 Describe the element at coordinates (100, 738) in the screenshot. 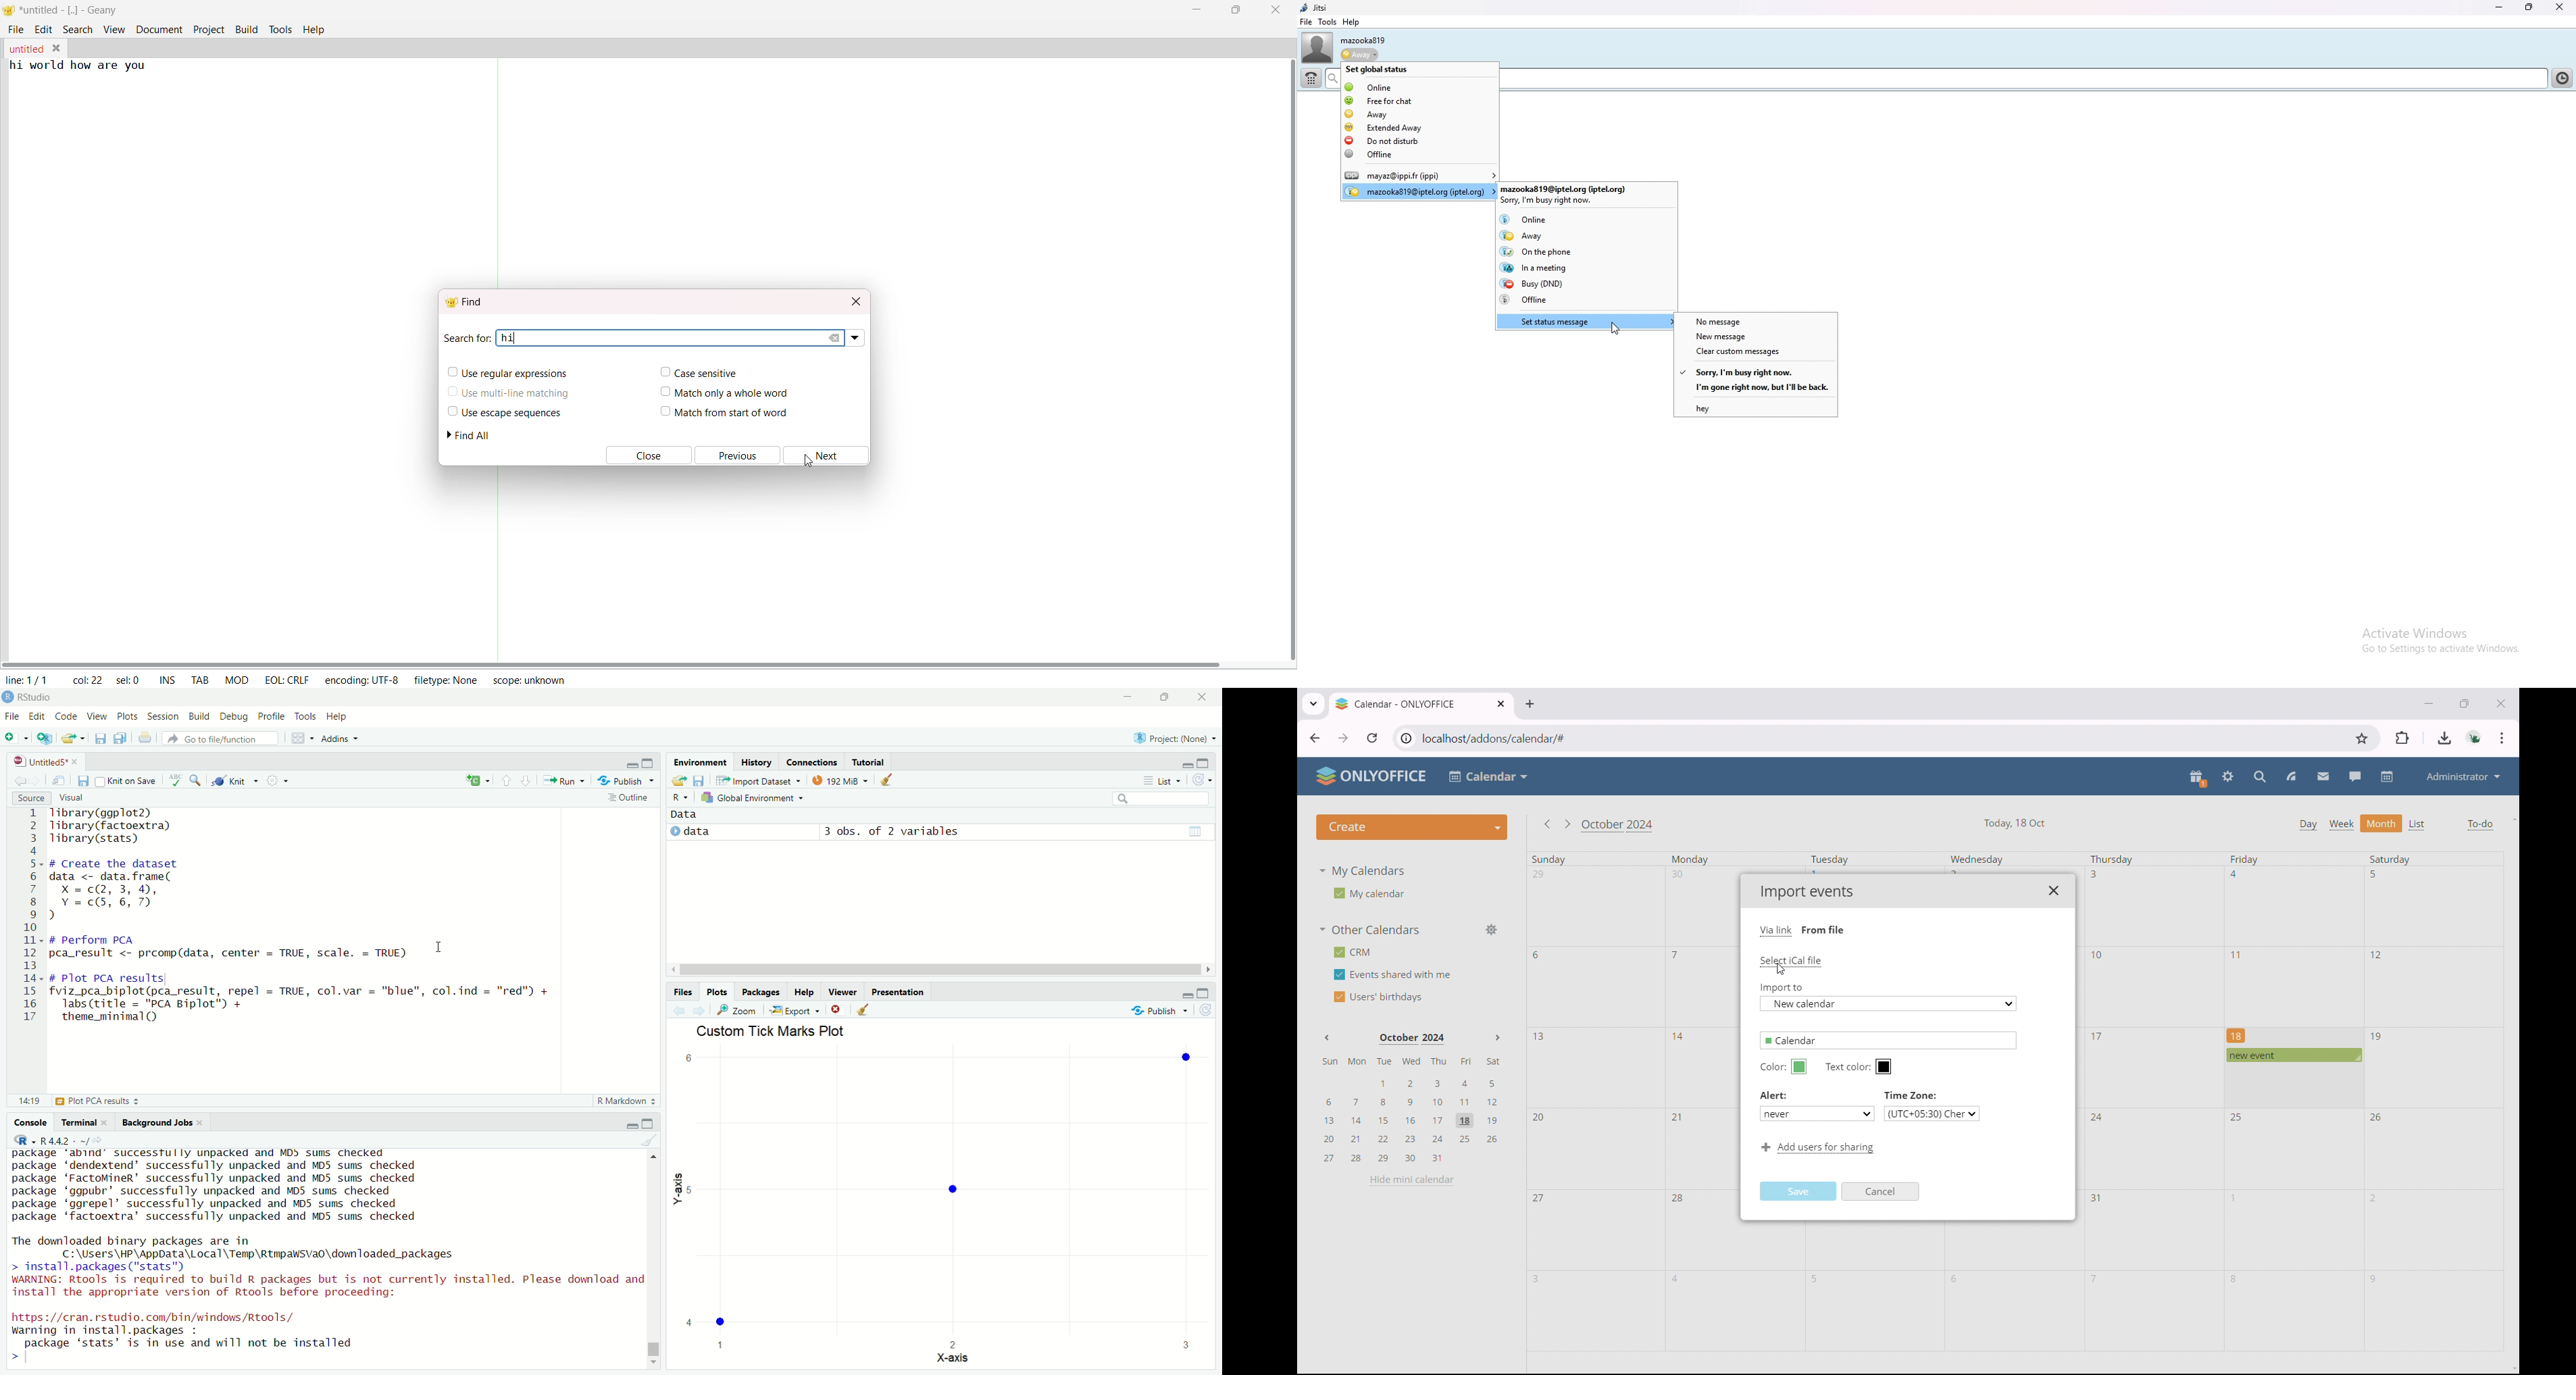

I see `save current document` at that location.